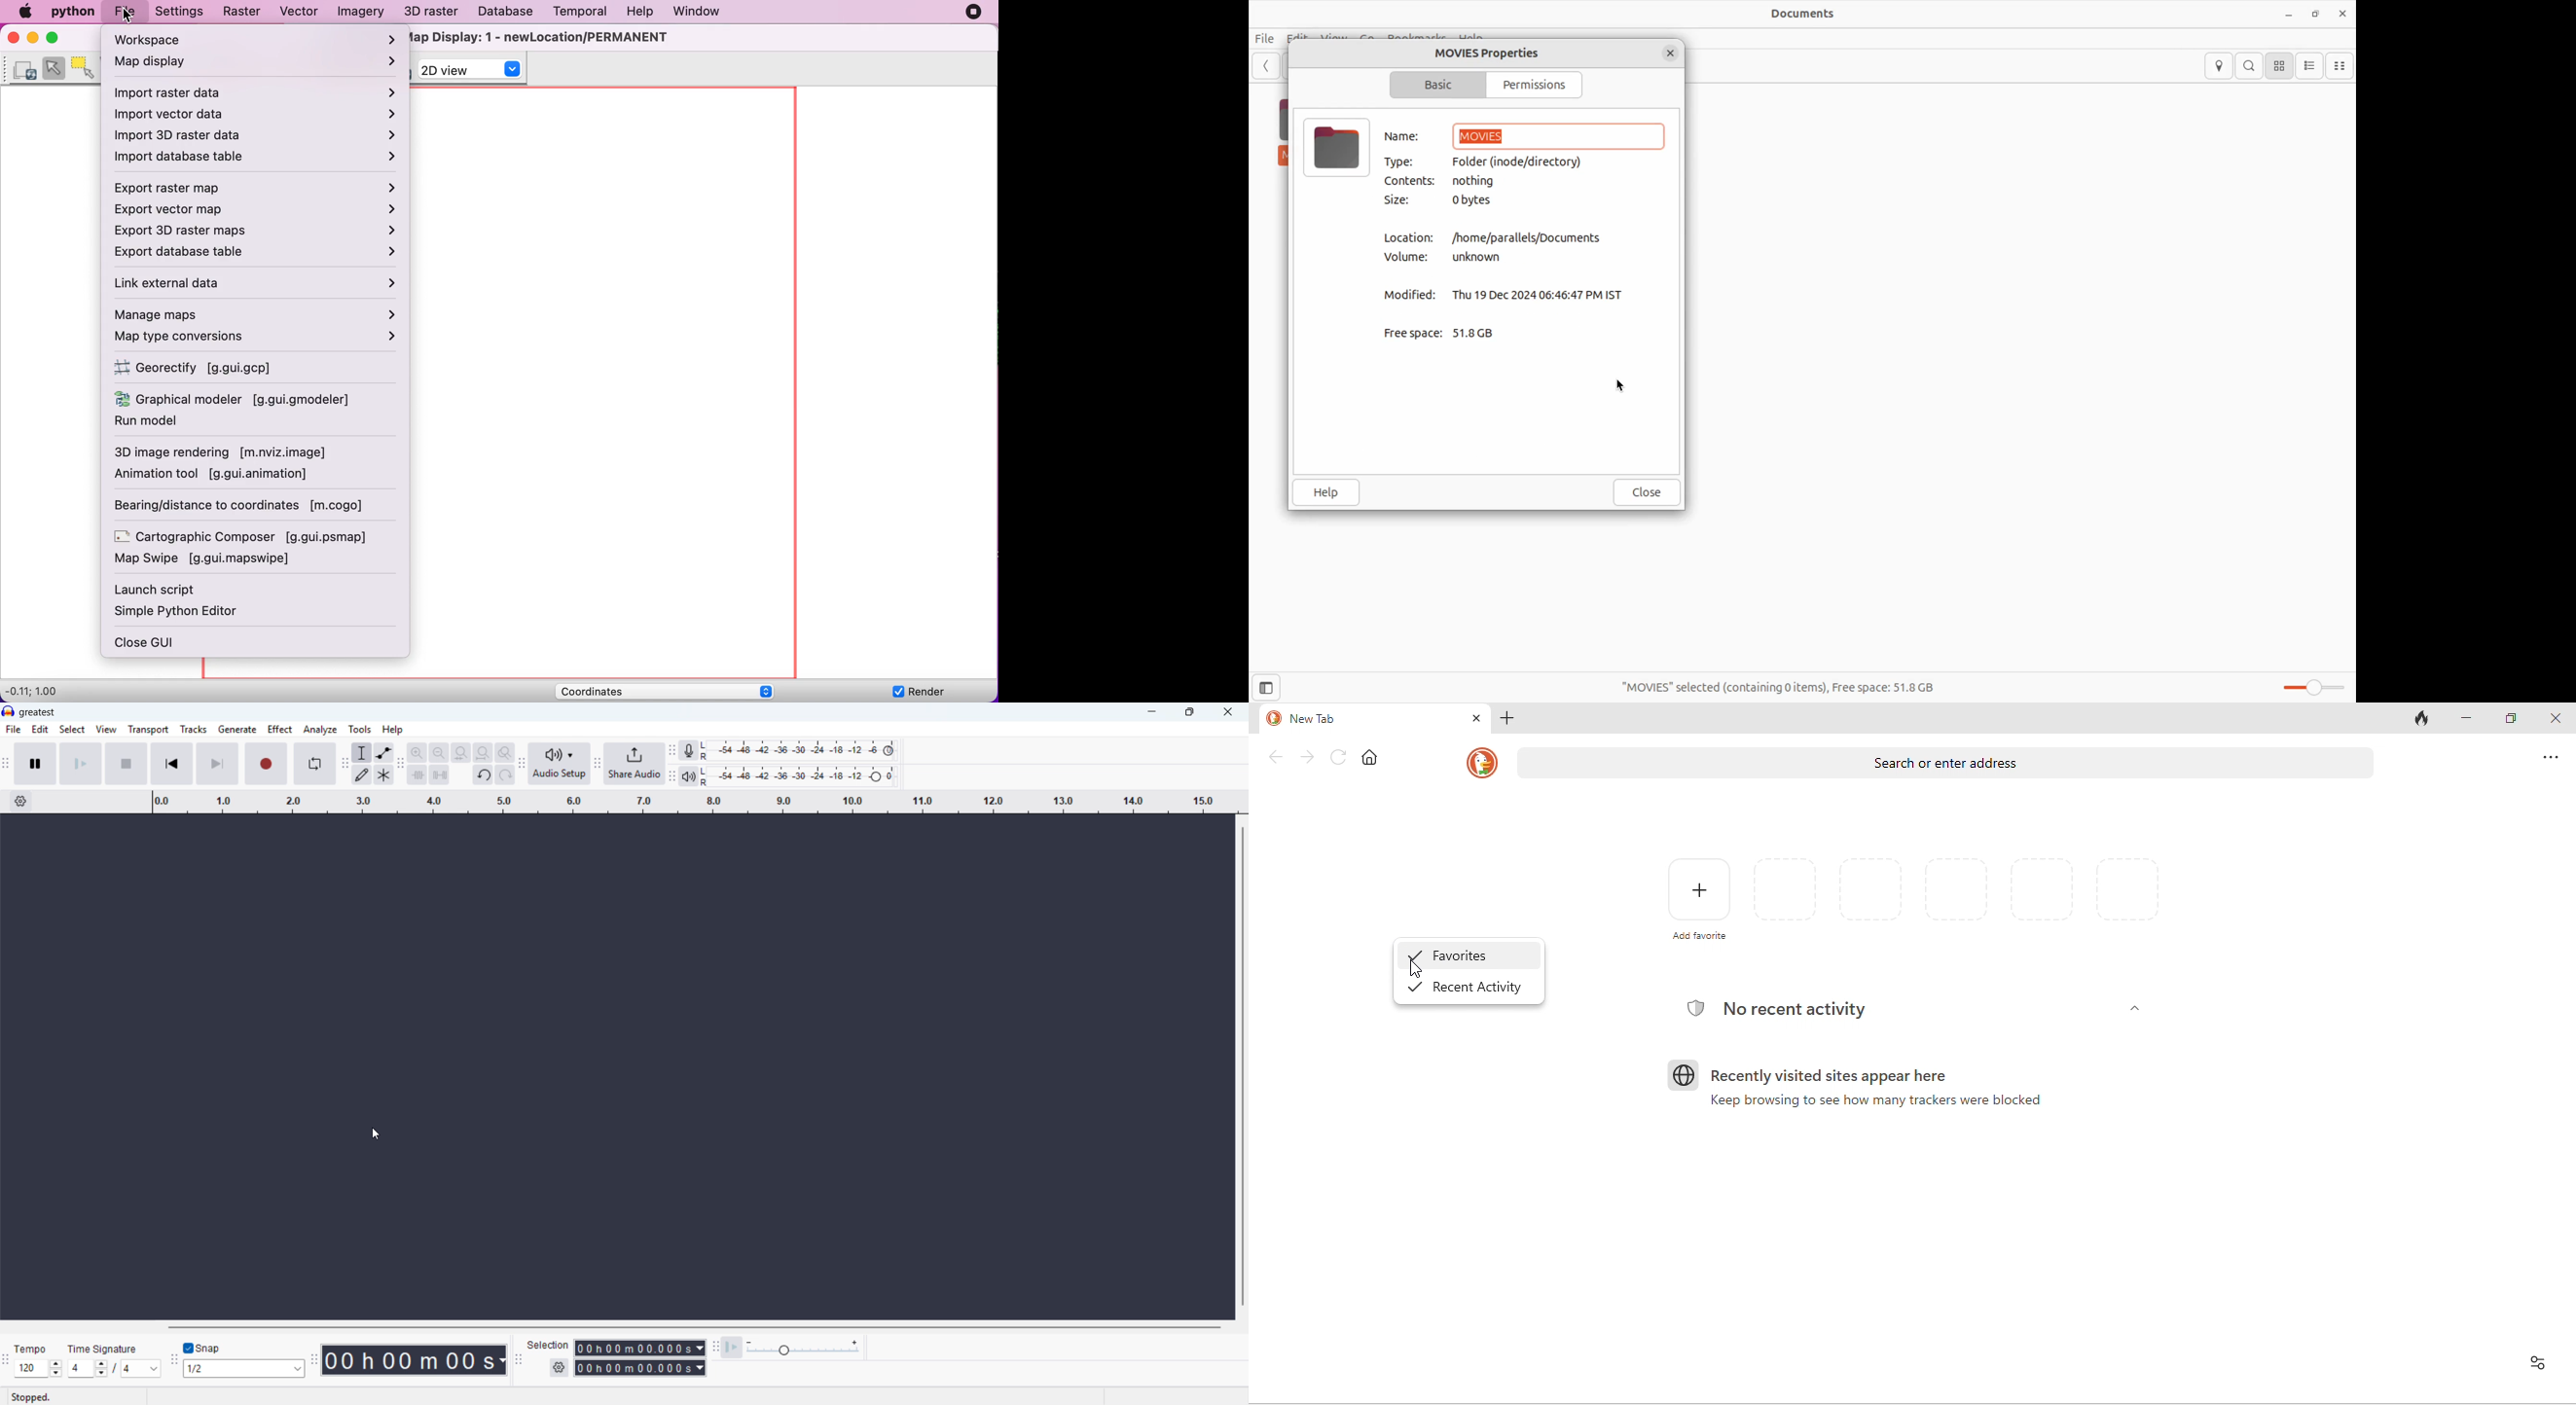 The height and width of the screenshot is (1428, 2576). I want to click on Play at speed toolbar , so click(716, 1349).